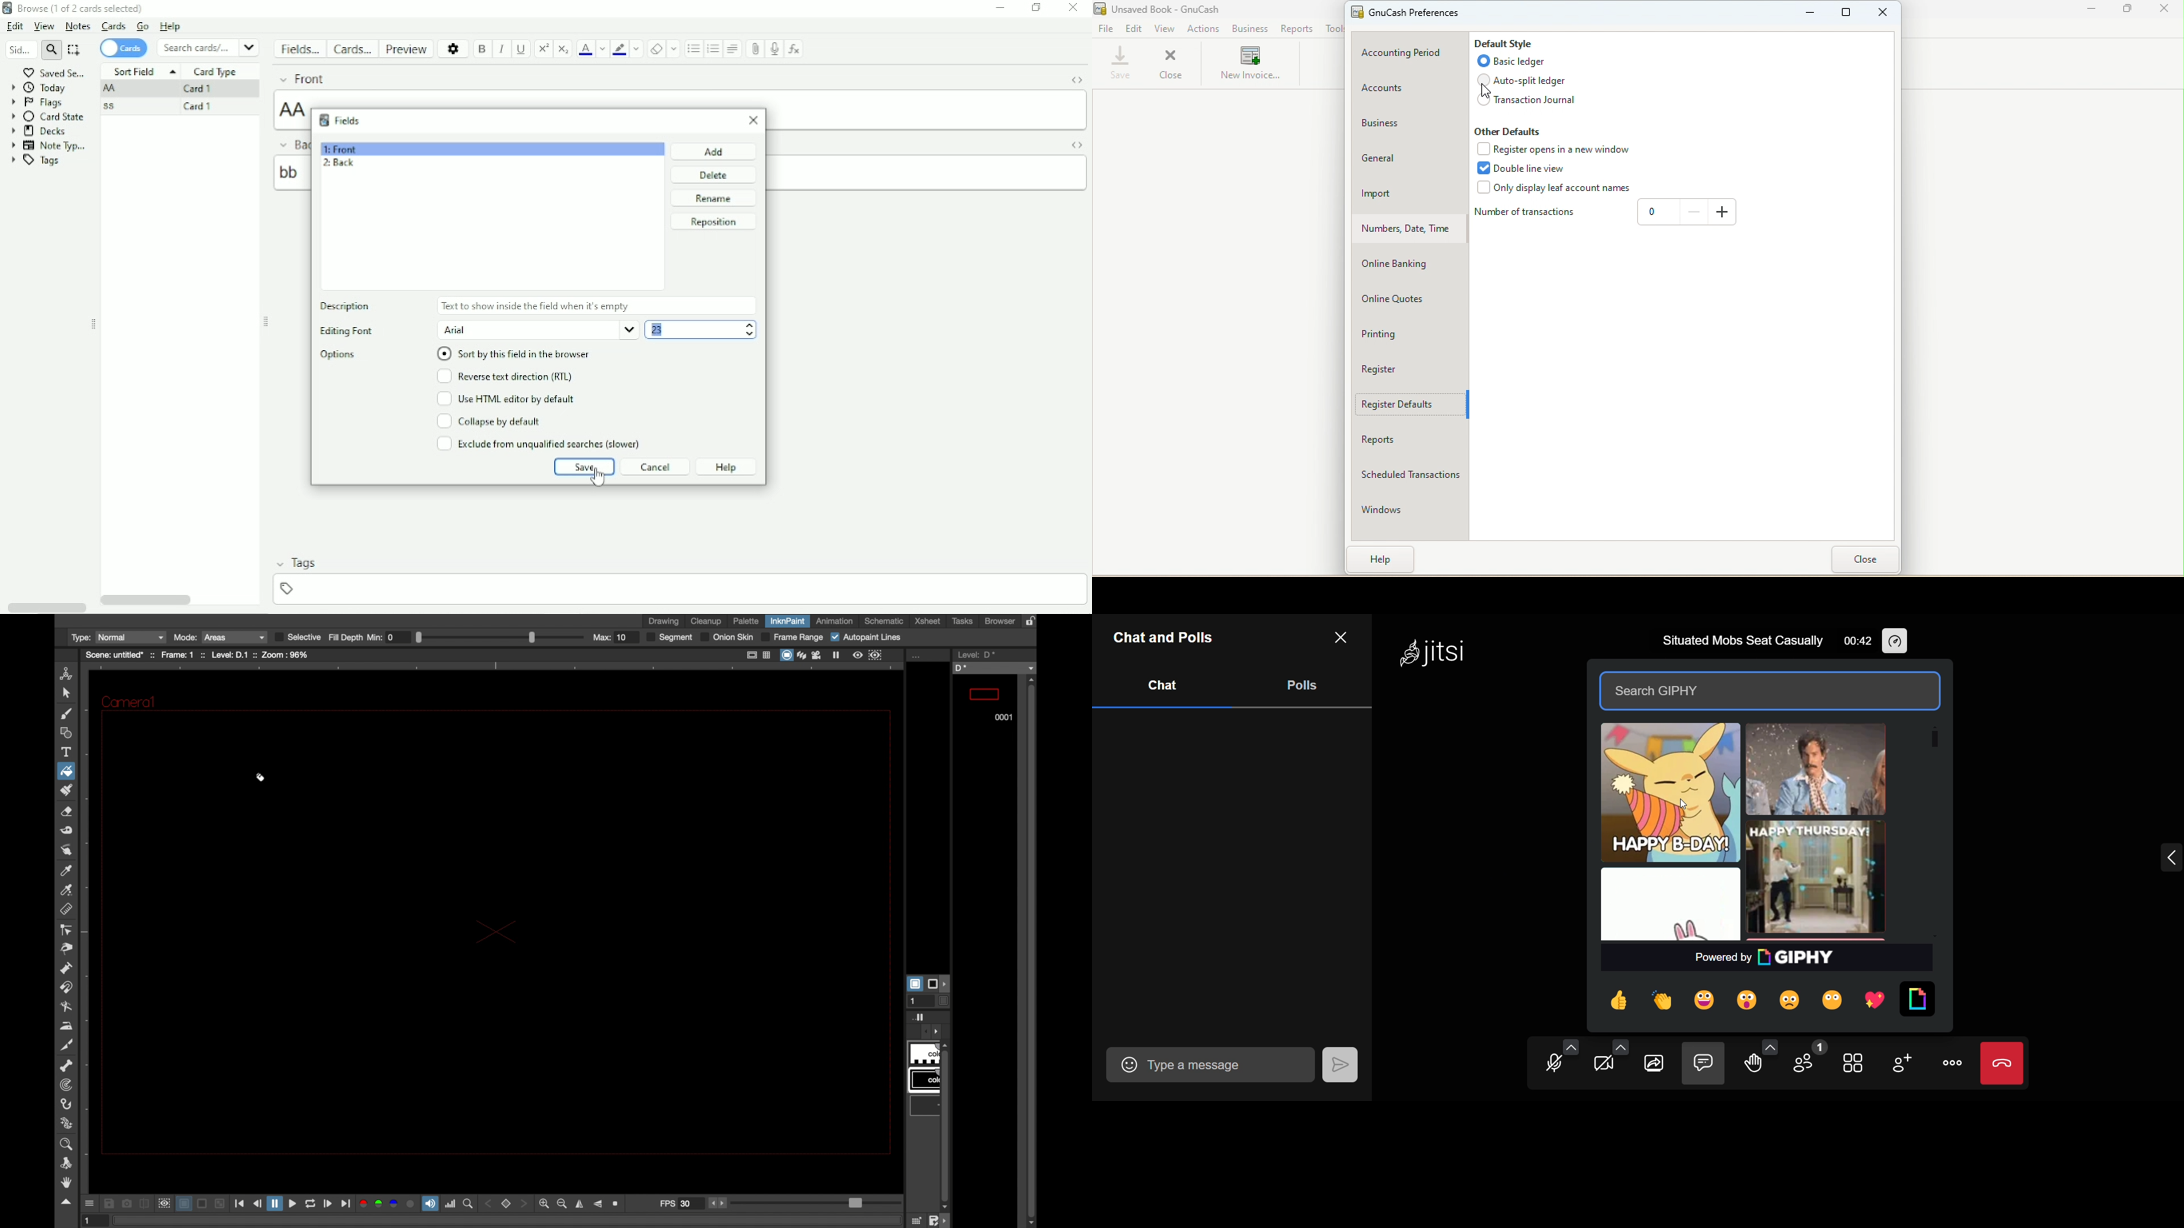  Describe the element at coordinates (351, 48) in the screenshot. I see `Cards` at that location.